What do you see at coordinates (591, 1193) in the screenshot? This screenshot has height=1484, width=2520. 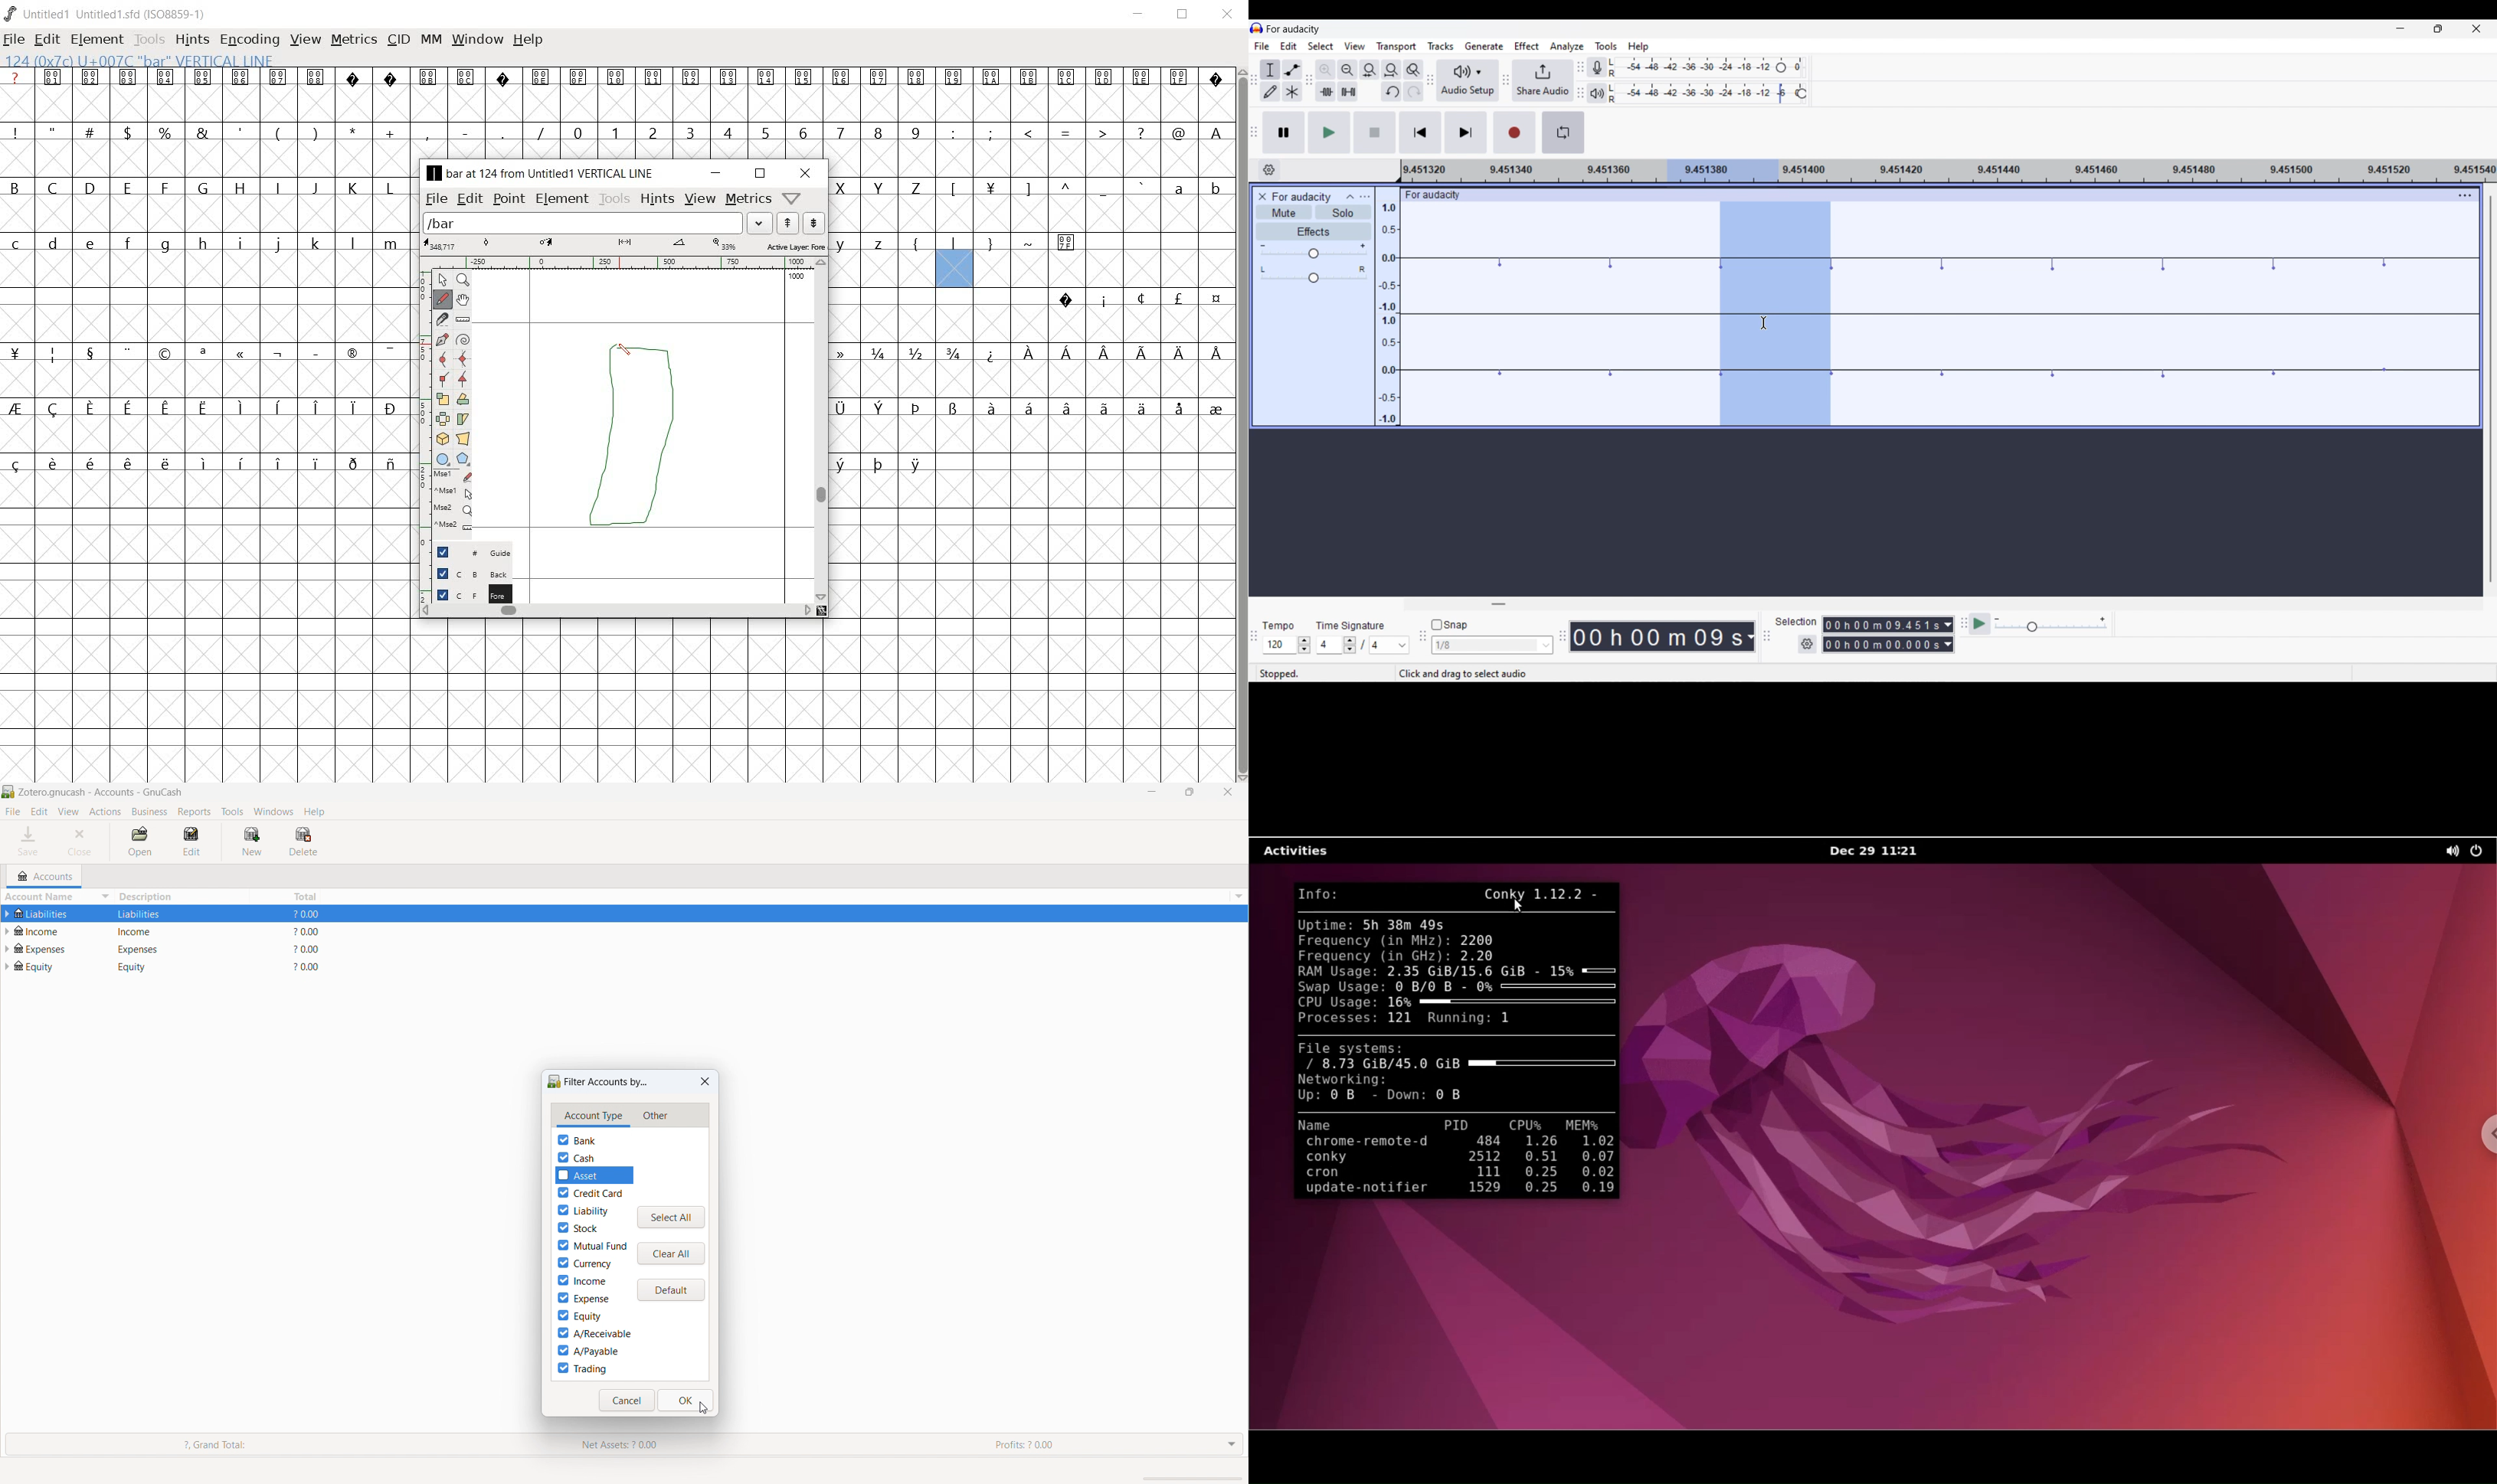 I see `credit card` at bounding box center [591, 1193].